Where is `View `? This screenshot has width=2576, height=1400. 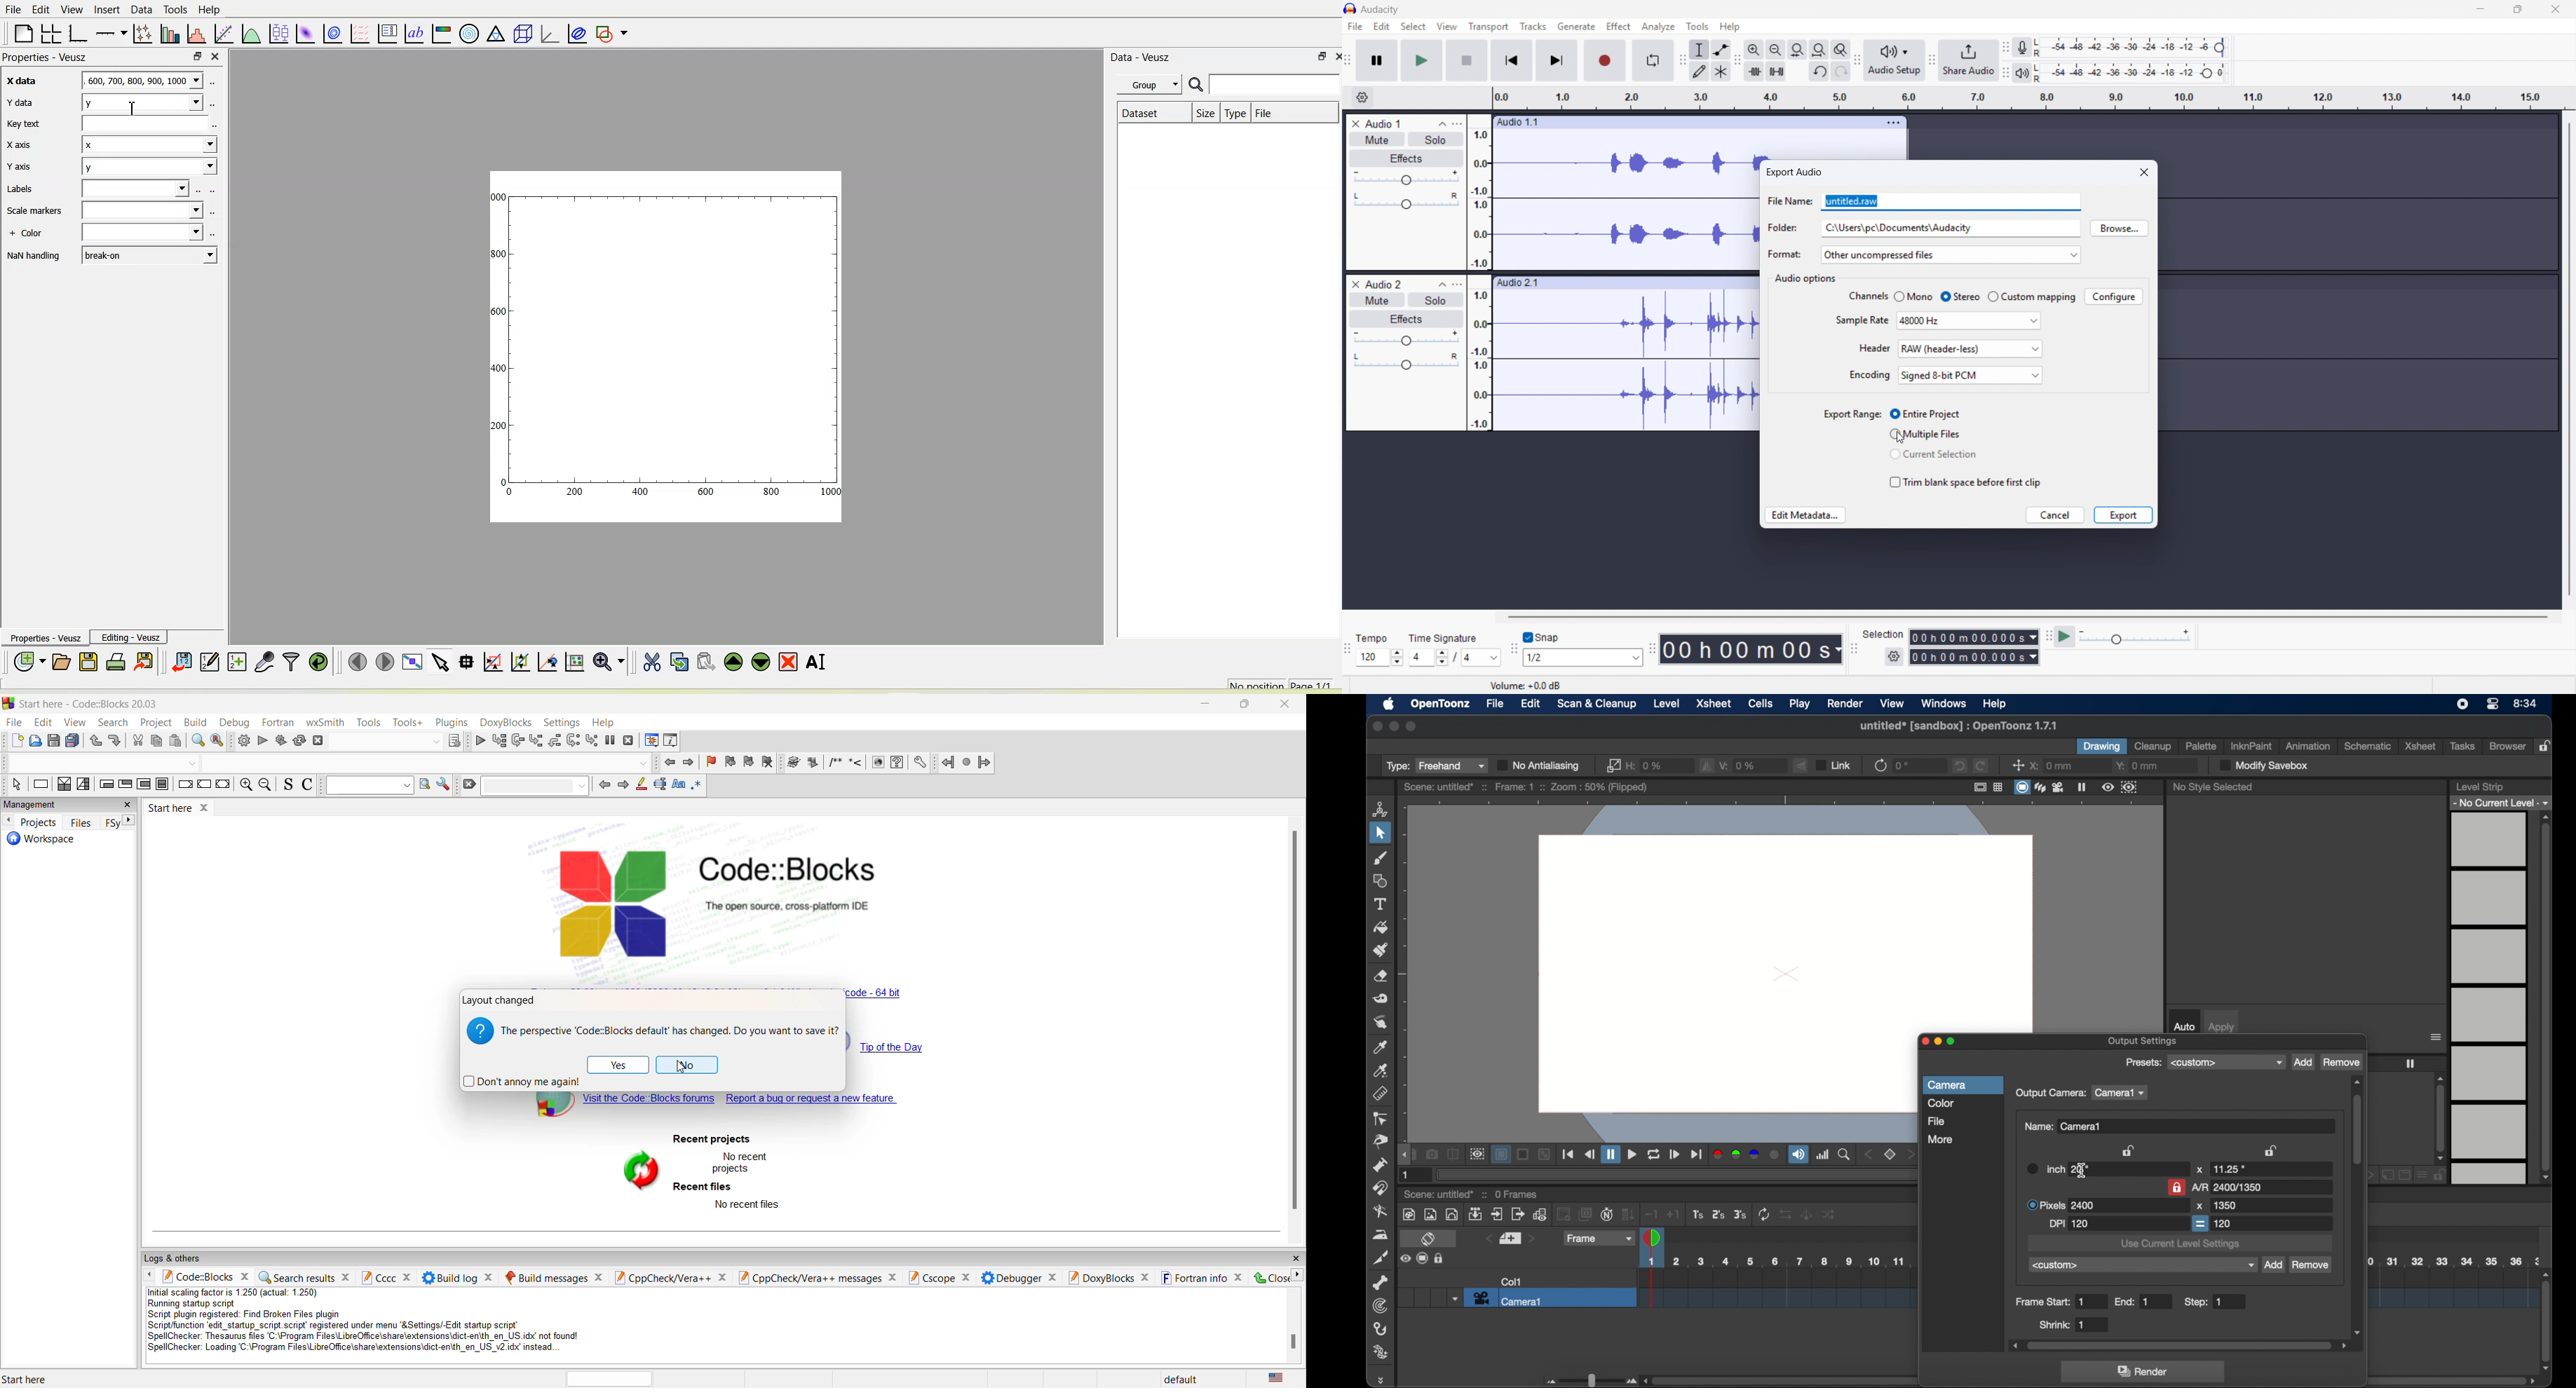
View  is located at coordinates (1447, 26).